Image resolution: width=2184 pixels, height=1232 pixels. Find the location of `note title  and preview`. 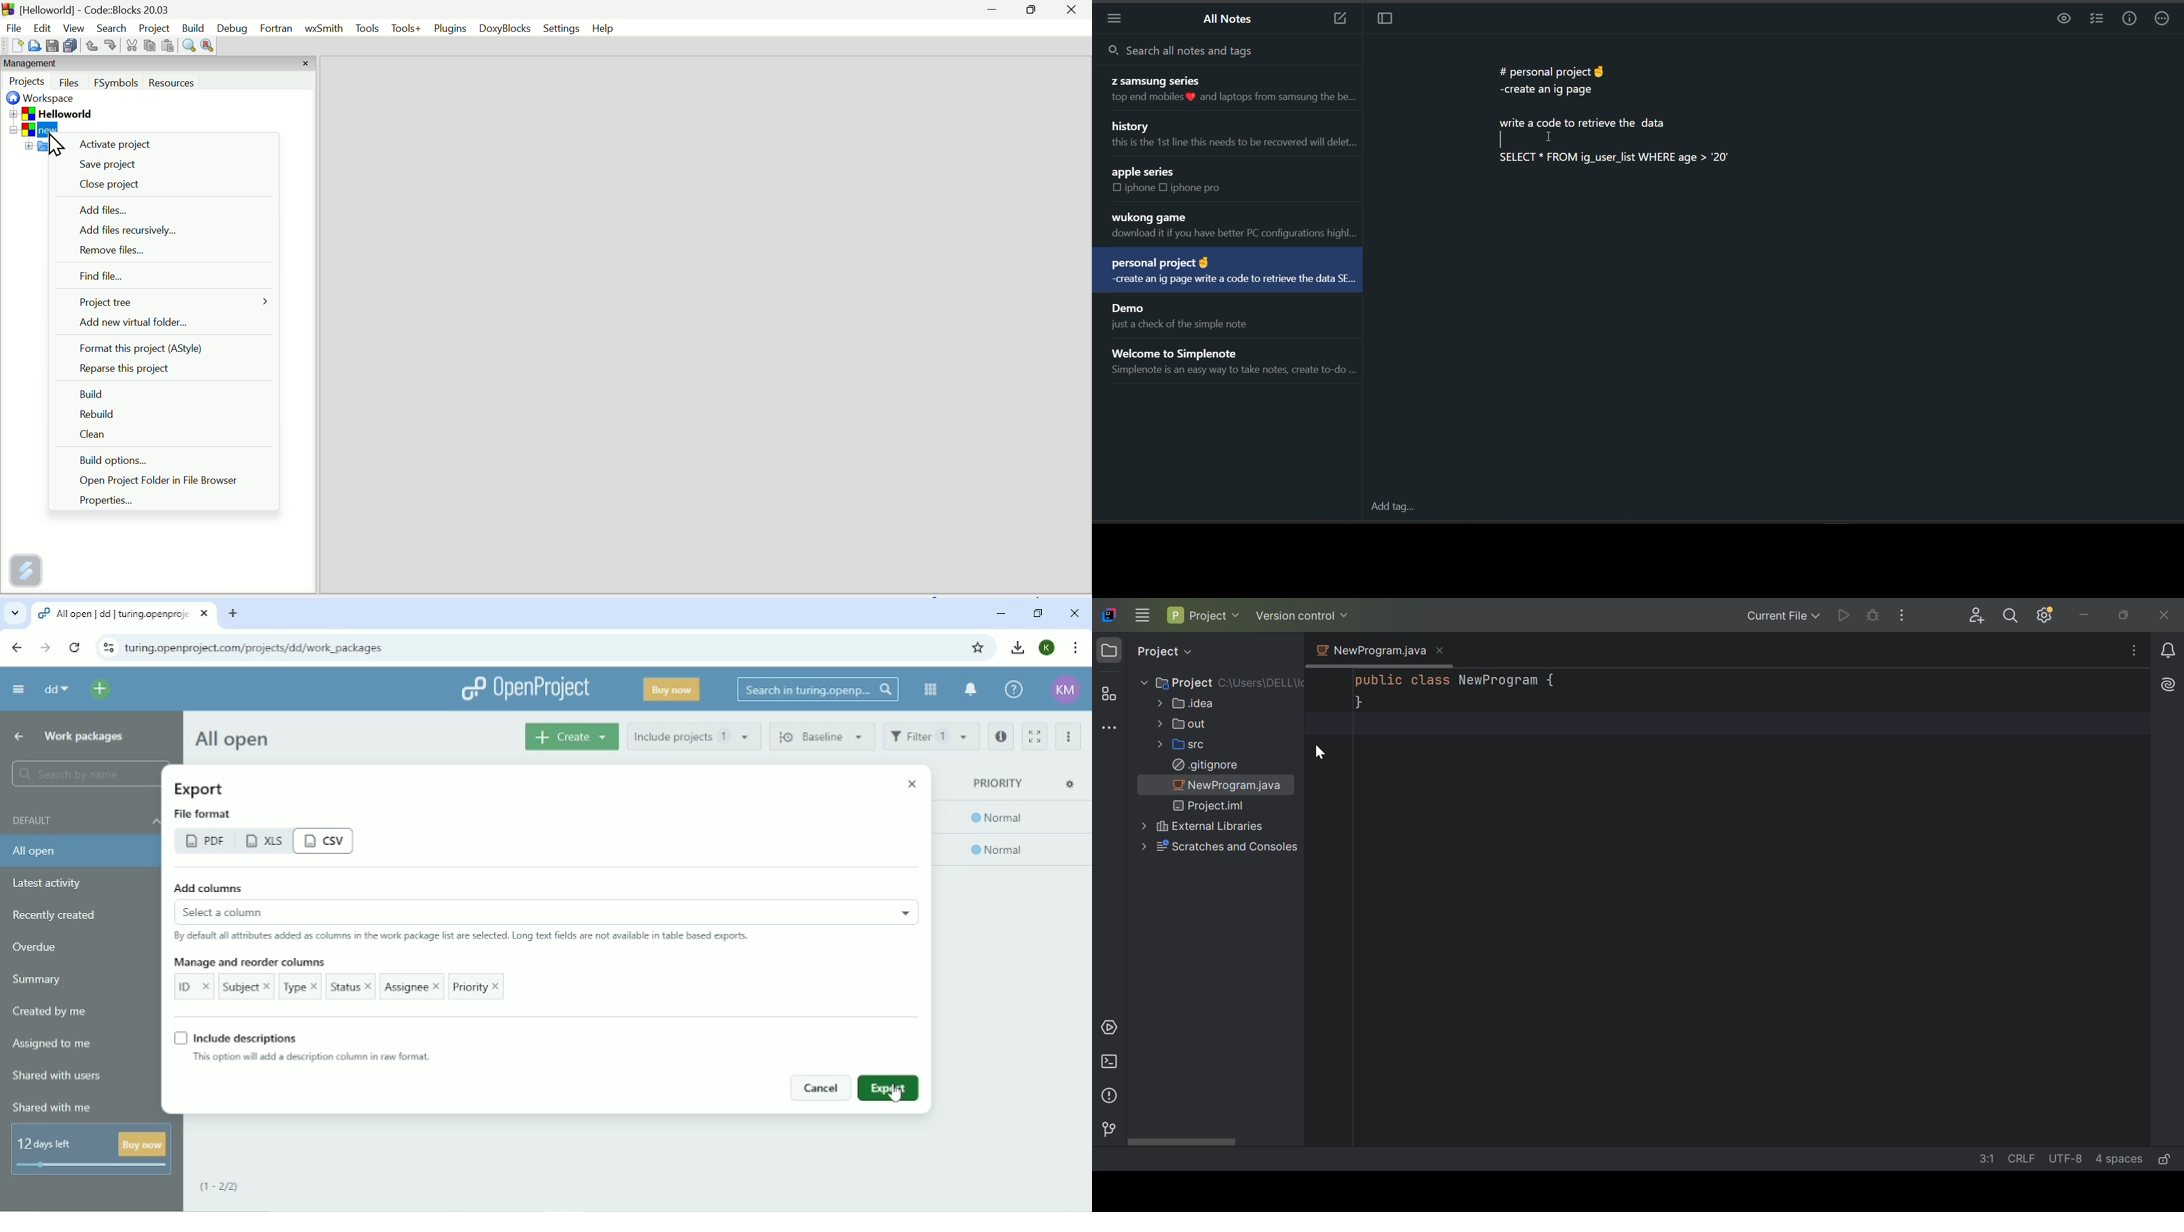

note title  and preview is located at coordinates (1236, 359).